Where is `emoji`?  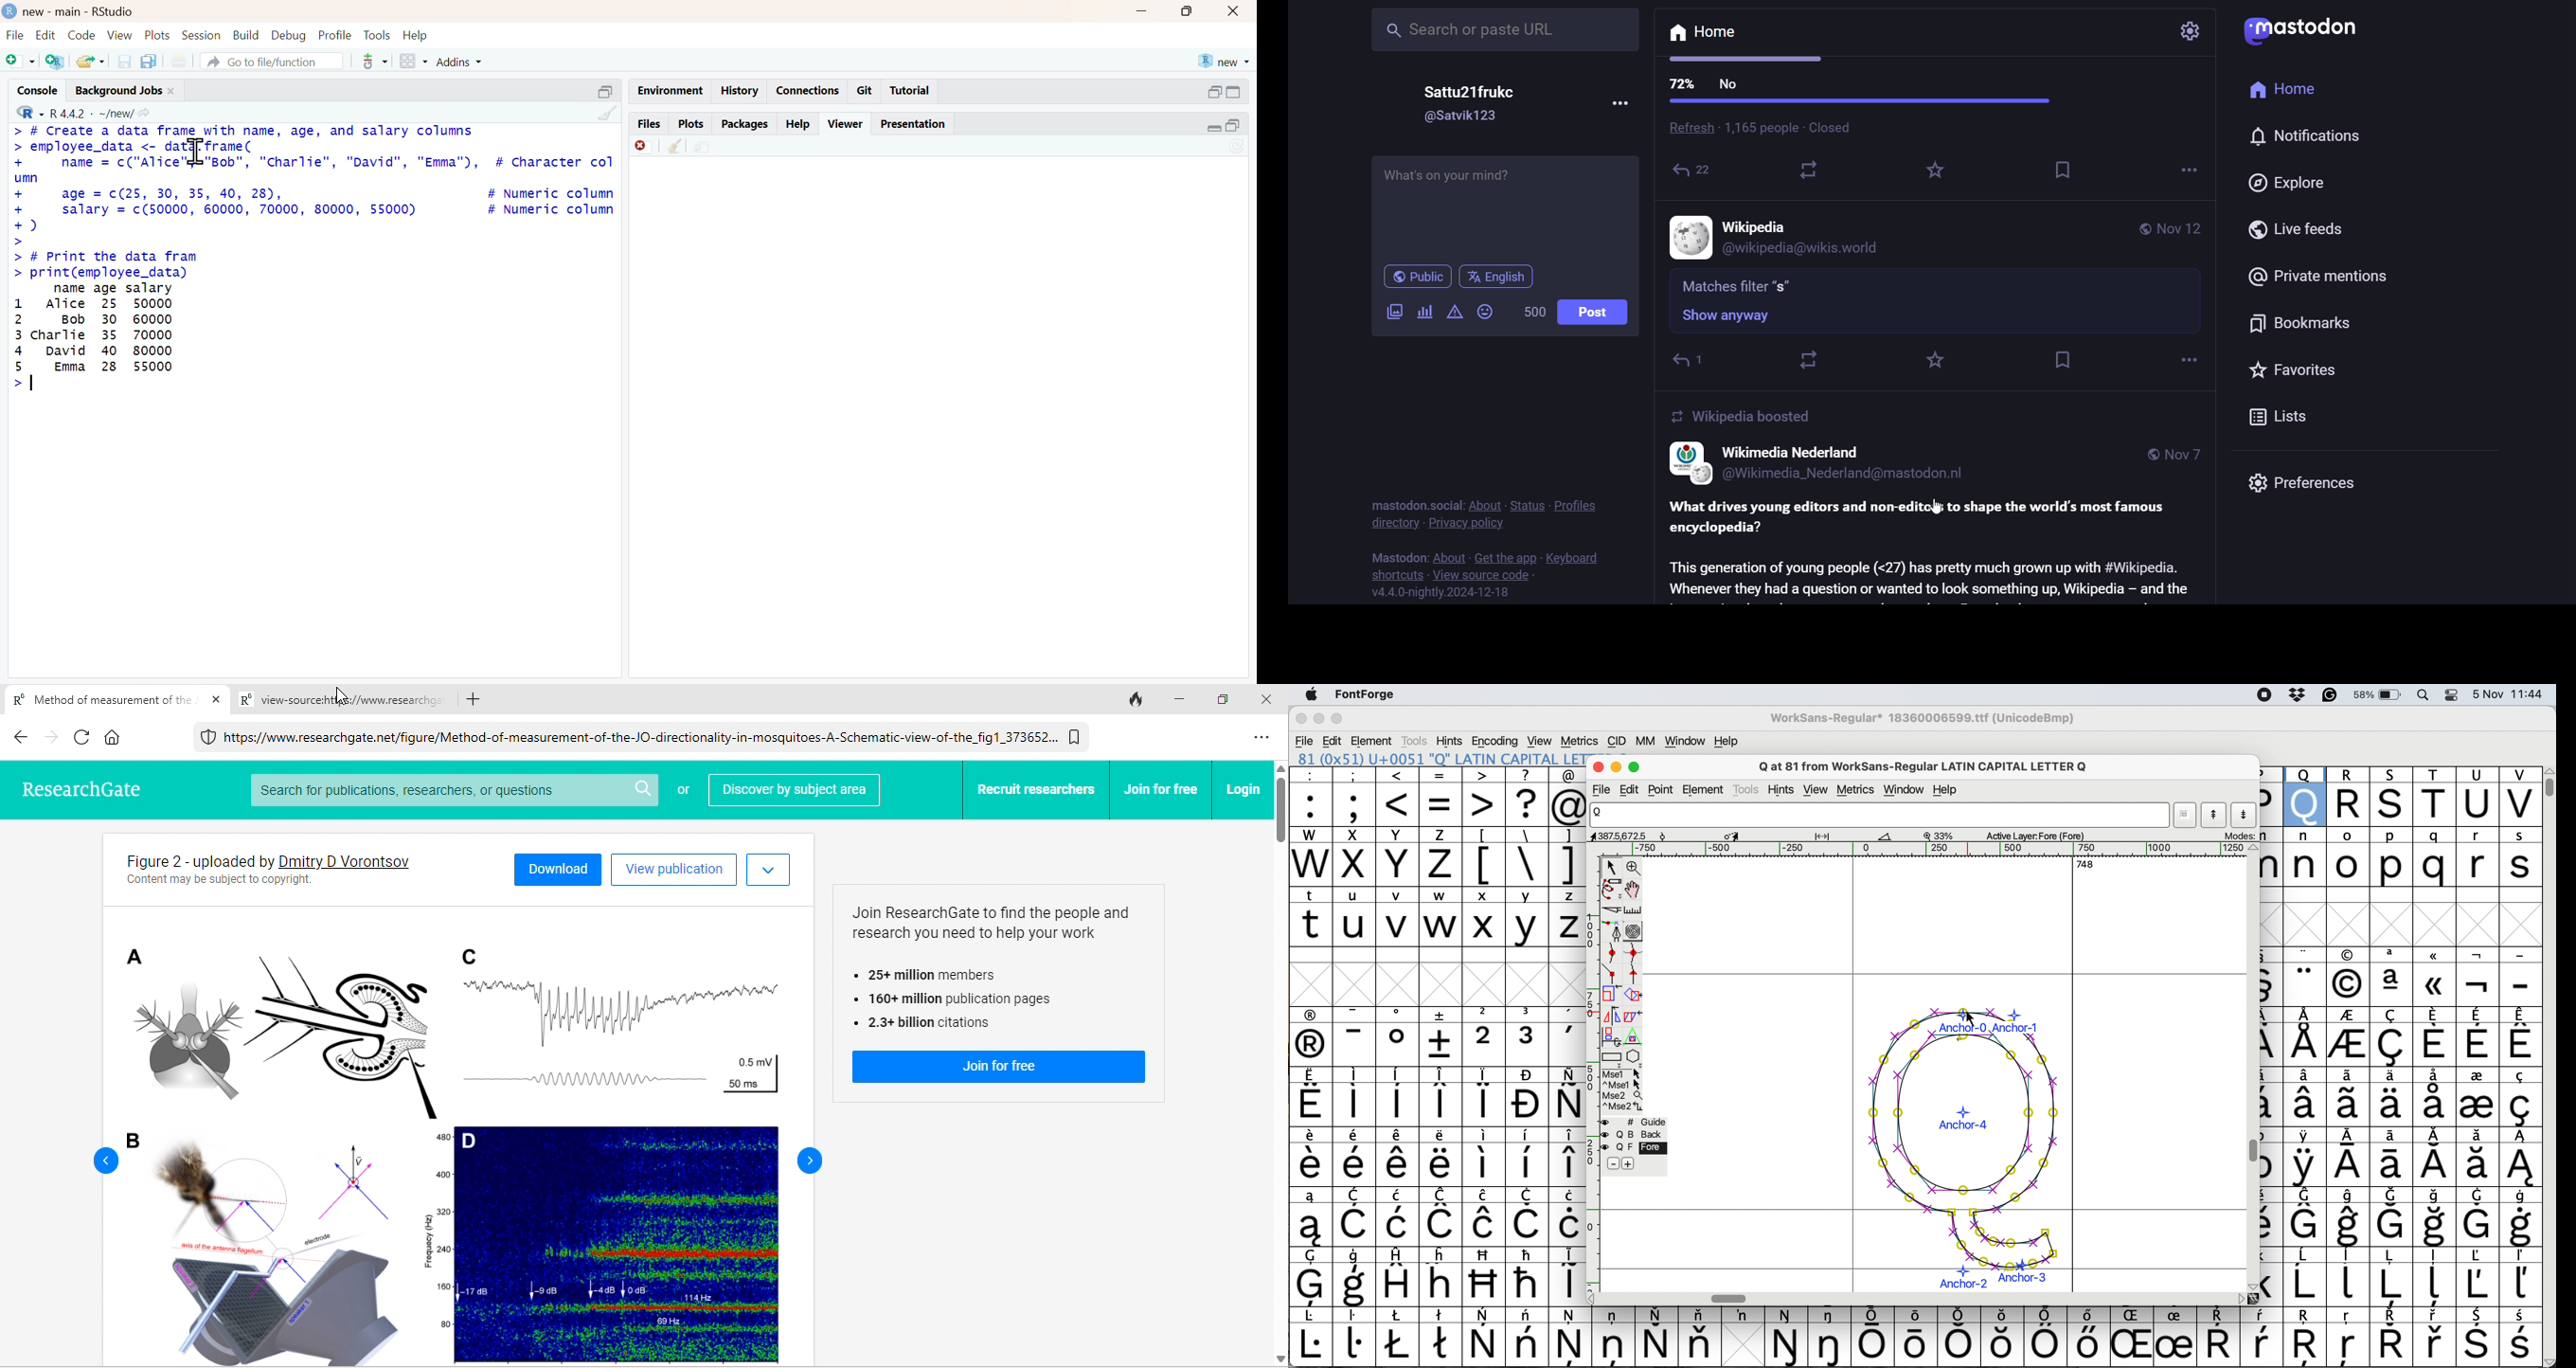 emoji is located at coordinates (1484, 313).